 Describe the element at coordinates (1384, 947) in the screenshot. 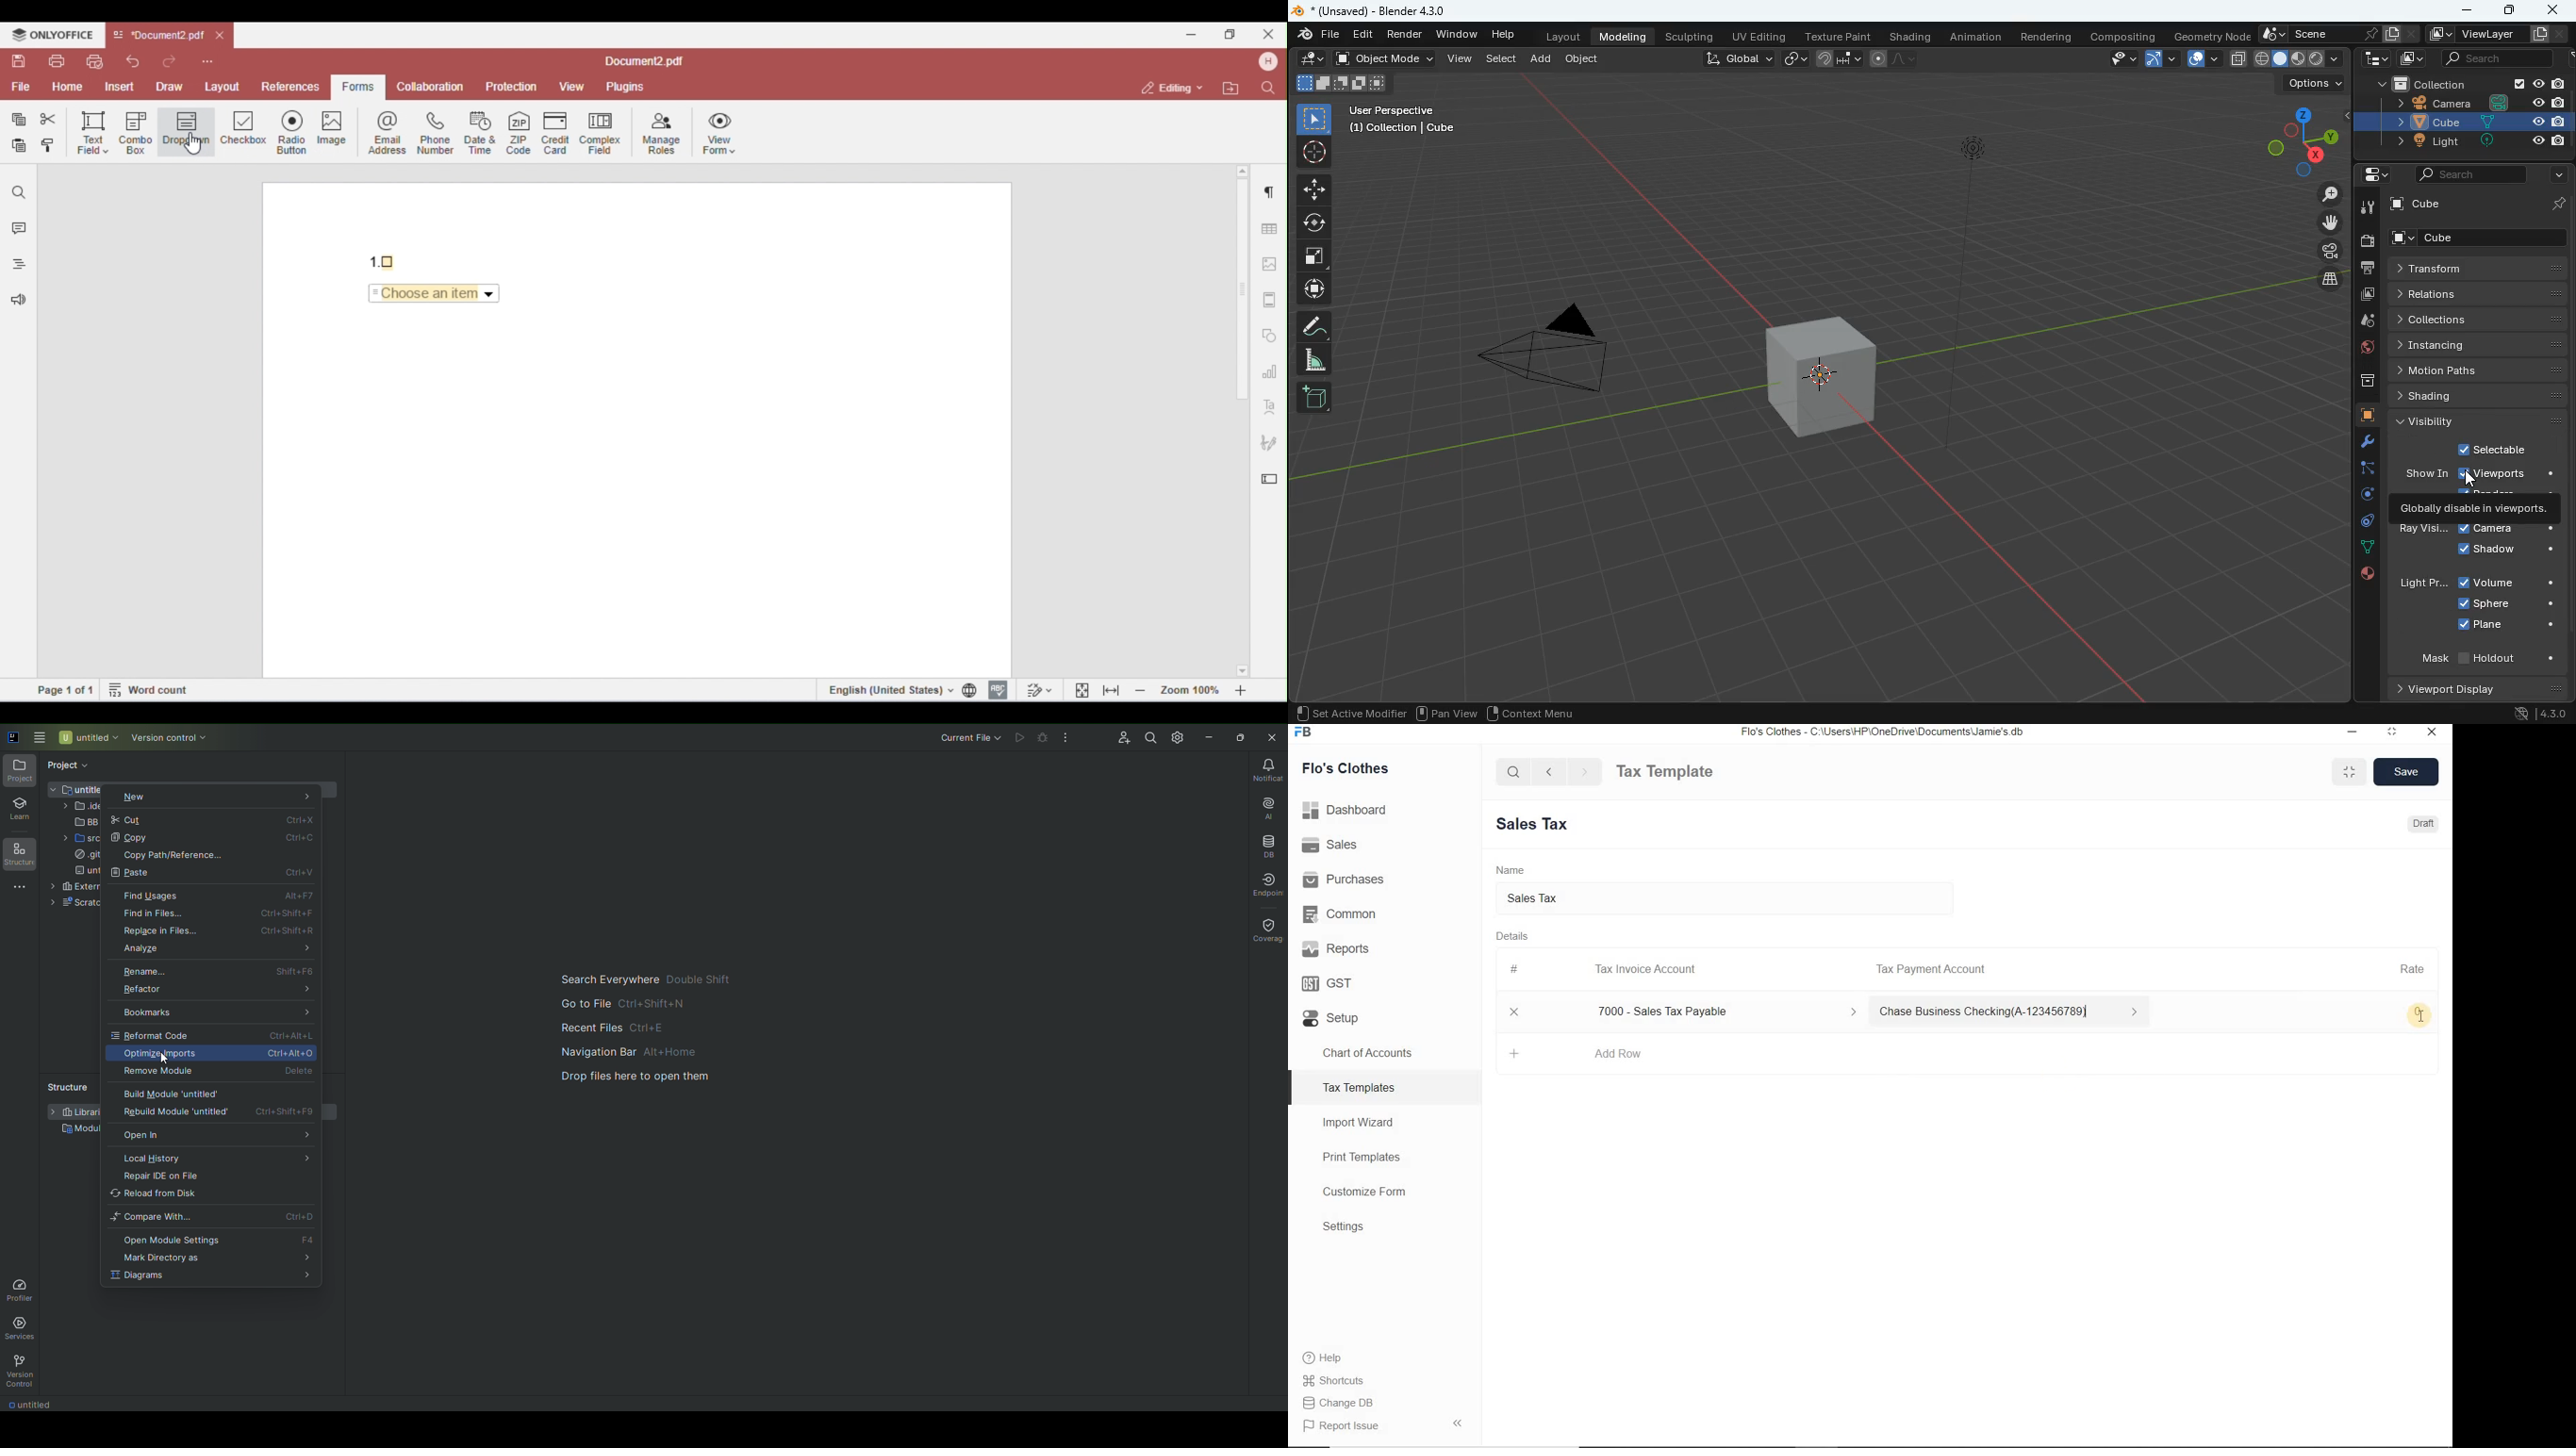

I see `Reports` at that location.